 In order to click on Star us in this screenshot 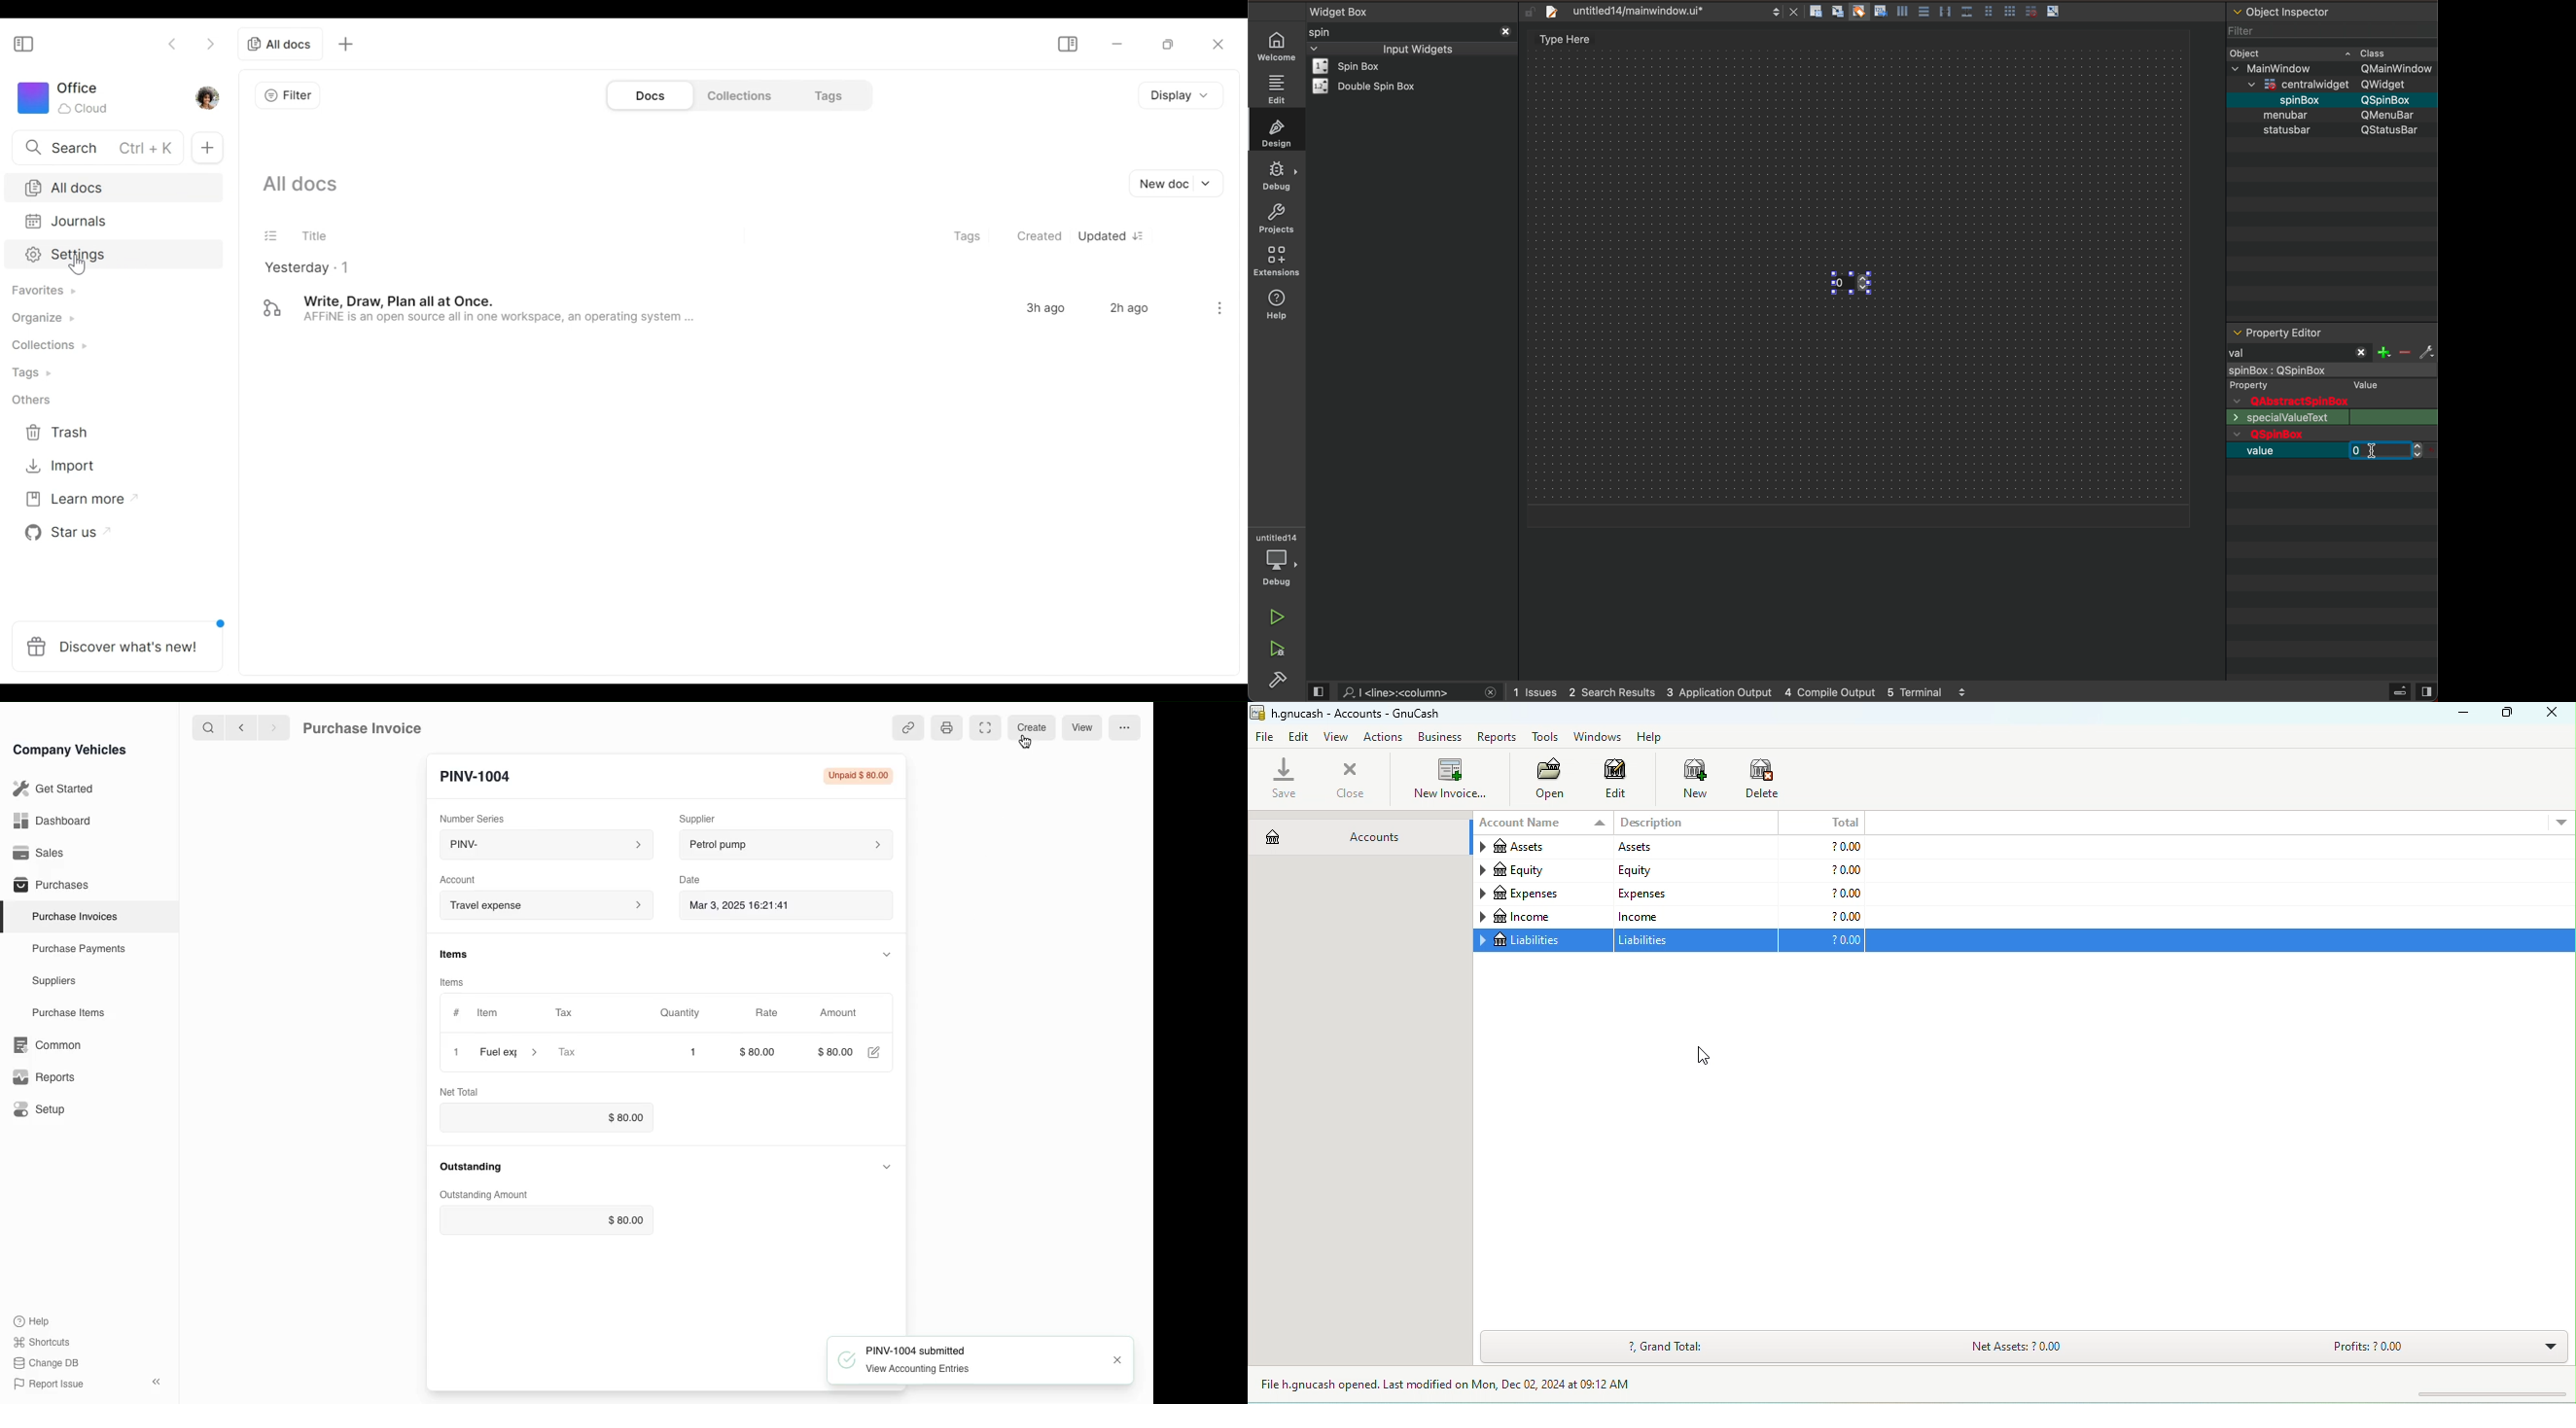, I will do `click(59, 532)`.